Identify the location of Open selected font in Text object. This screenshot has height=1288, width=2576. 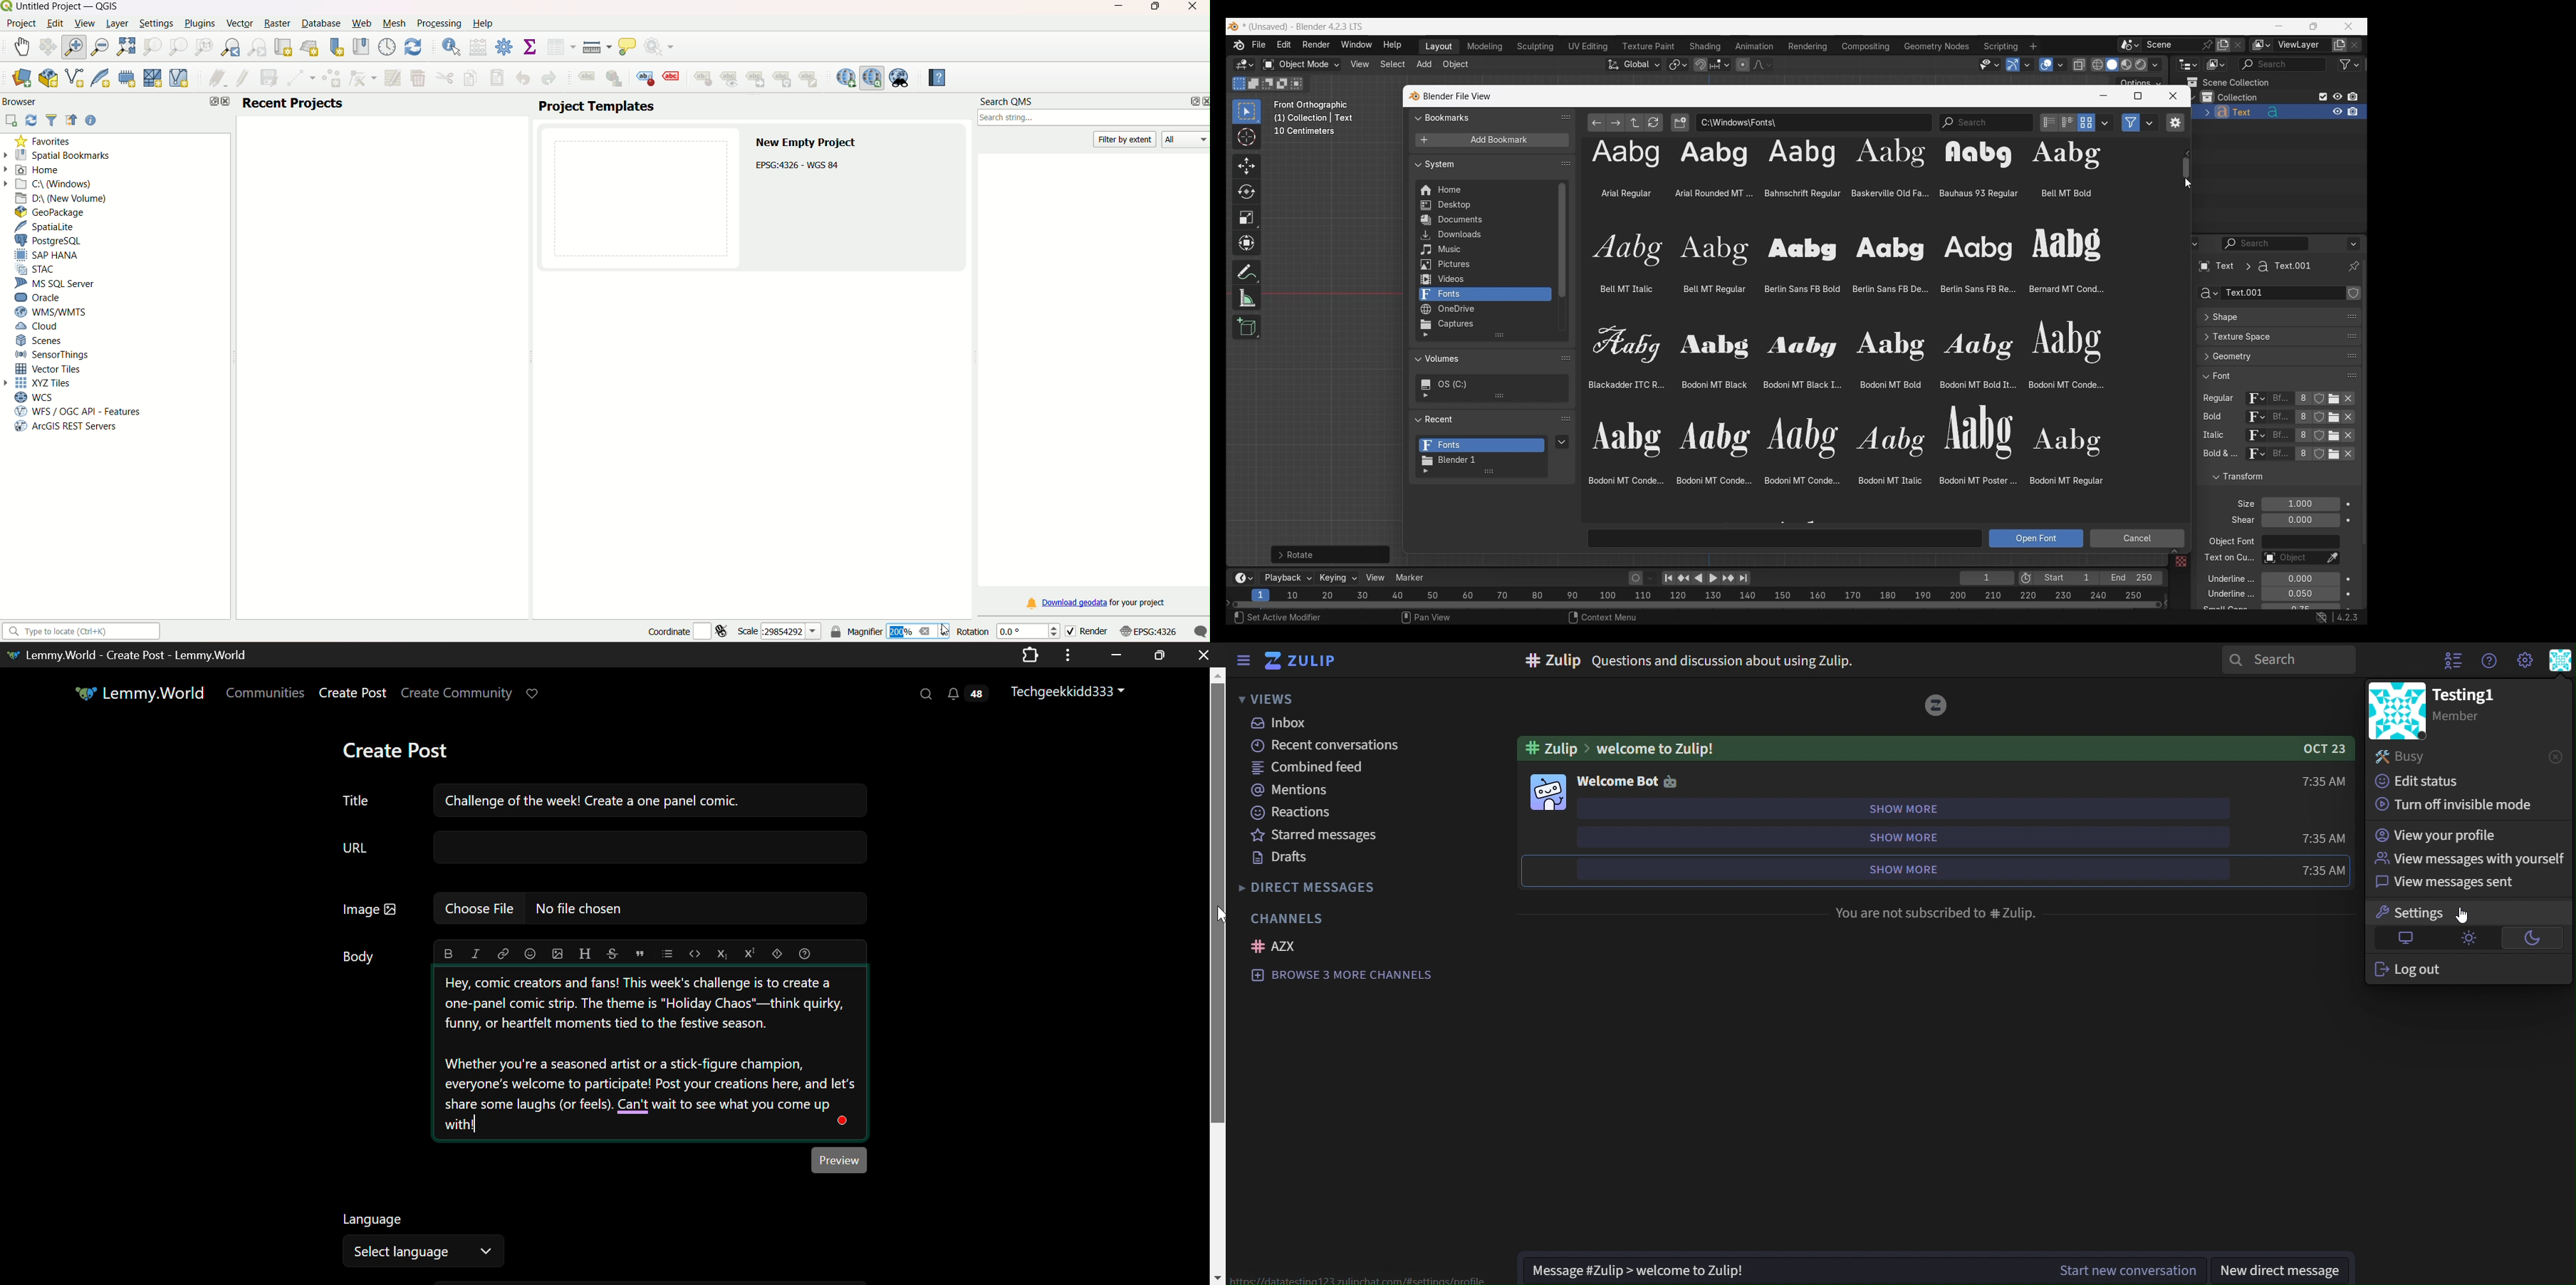
(2036, 538).